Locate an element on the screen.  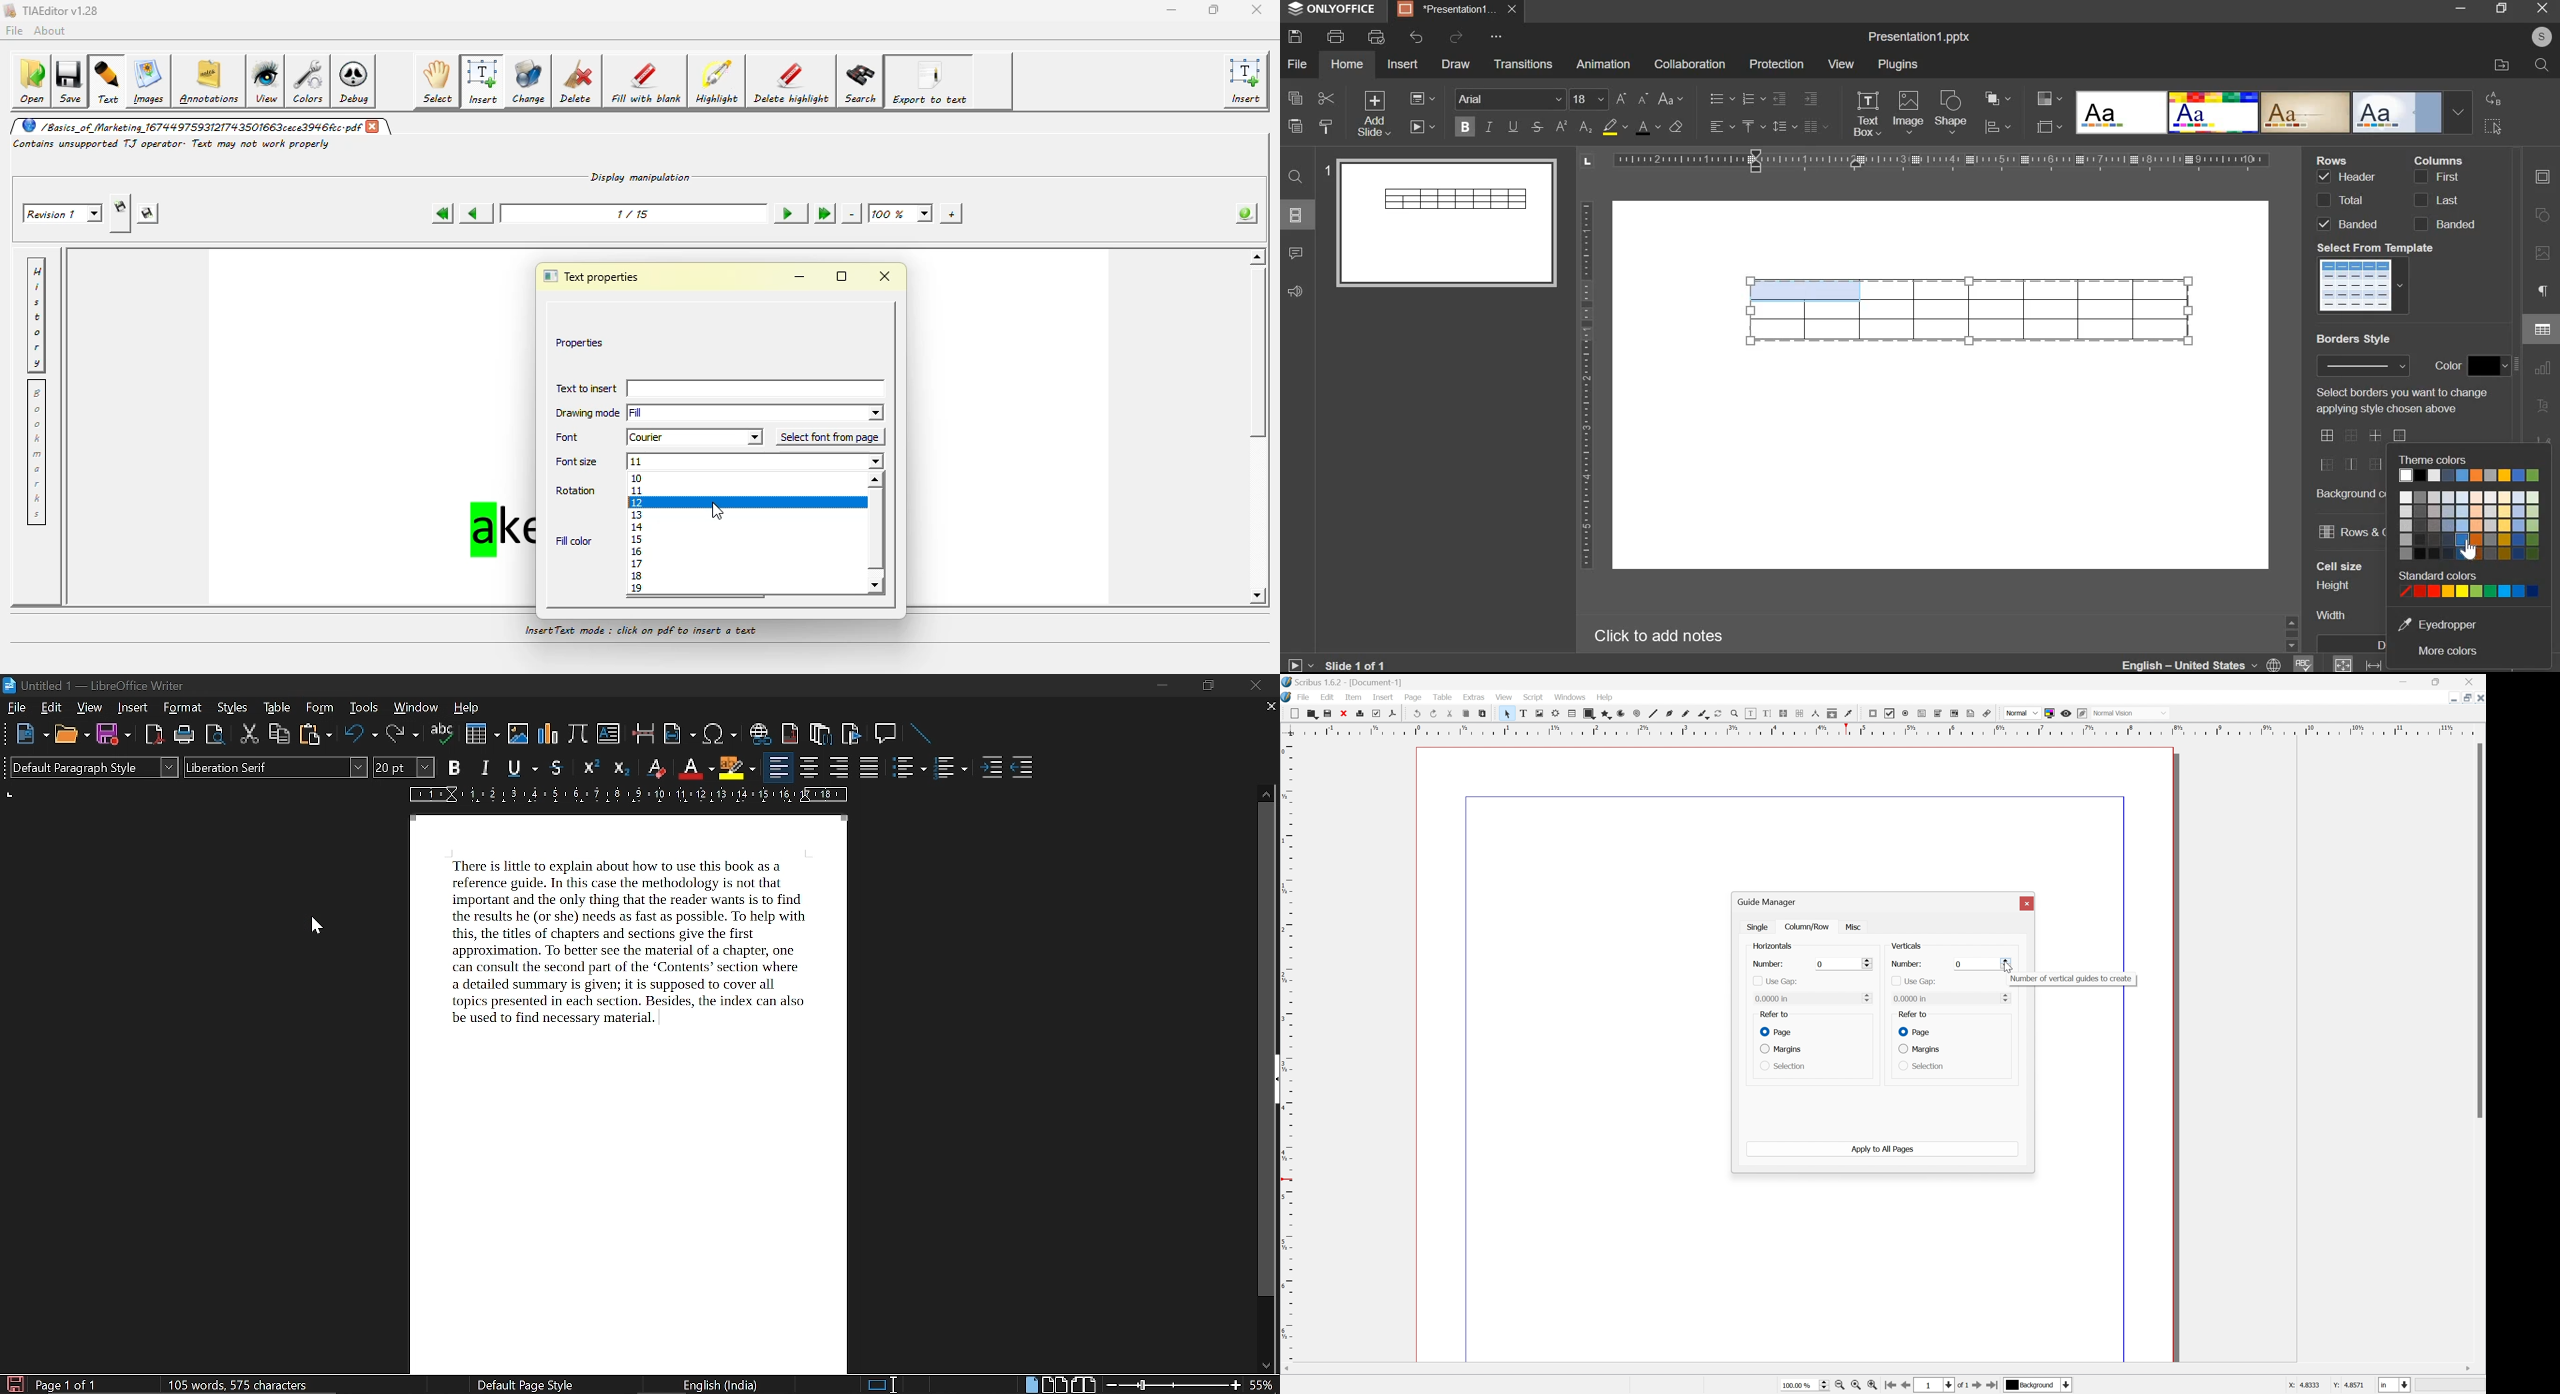
paragraph style is located at coordinates (94, 767).